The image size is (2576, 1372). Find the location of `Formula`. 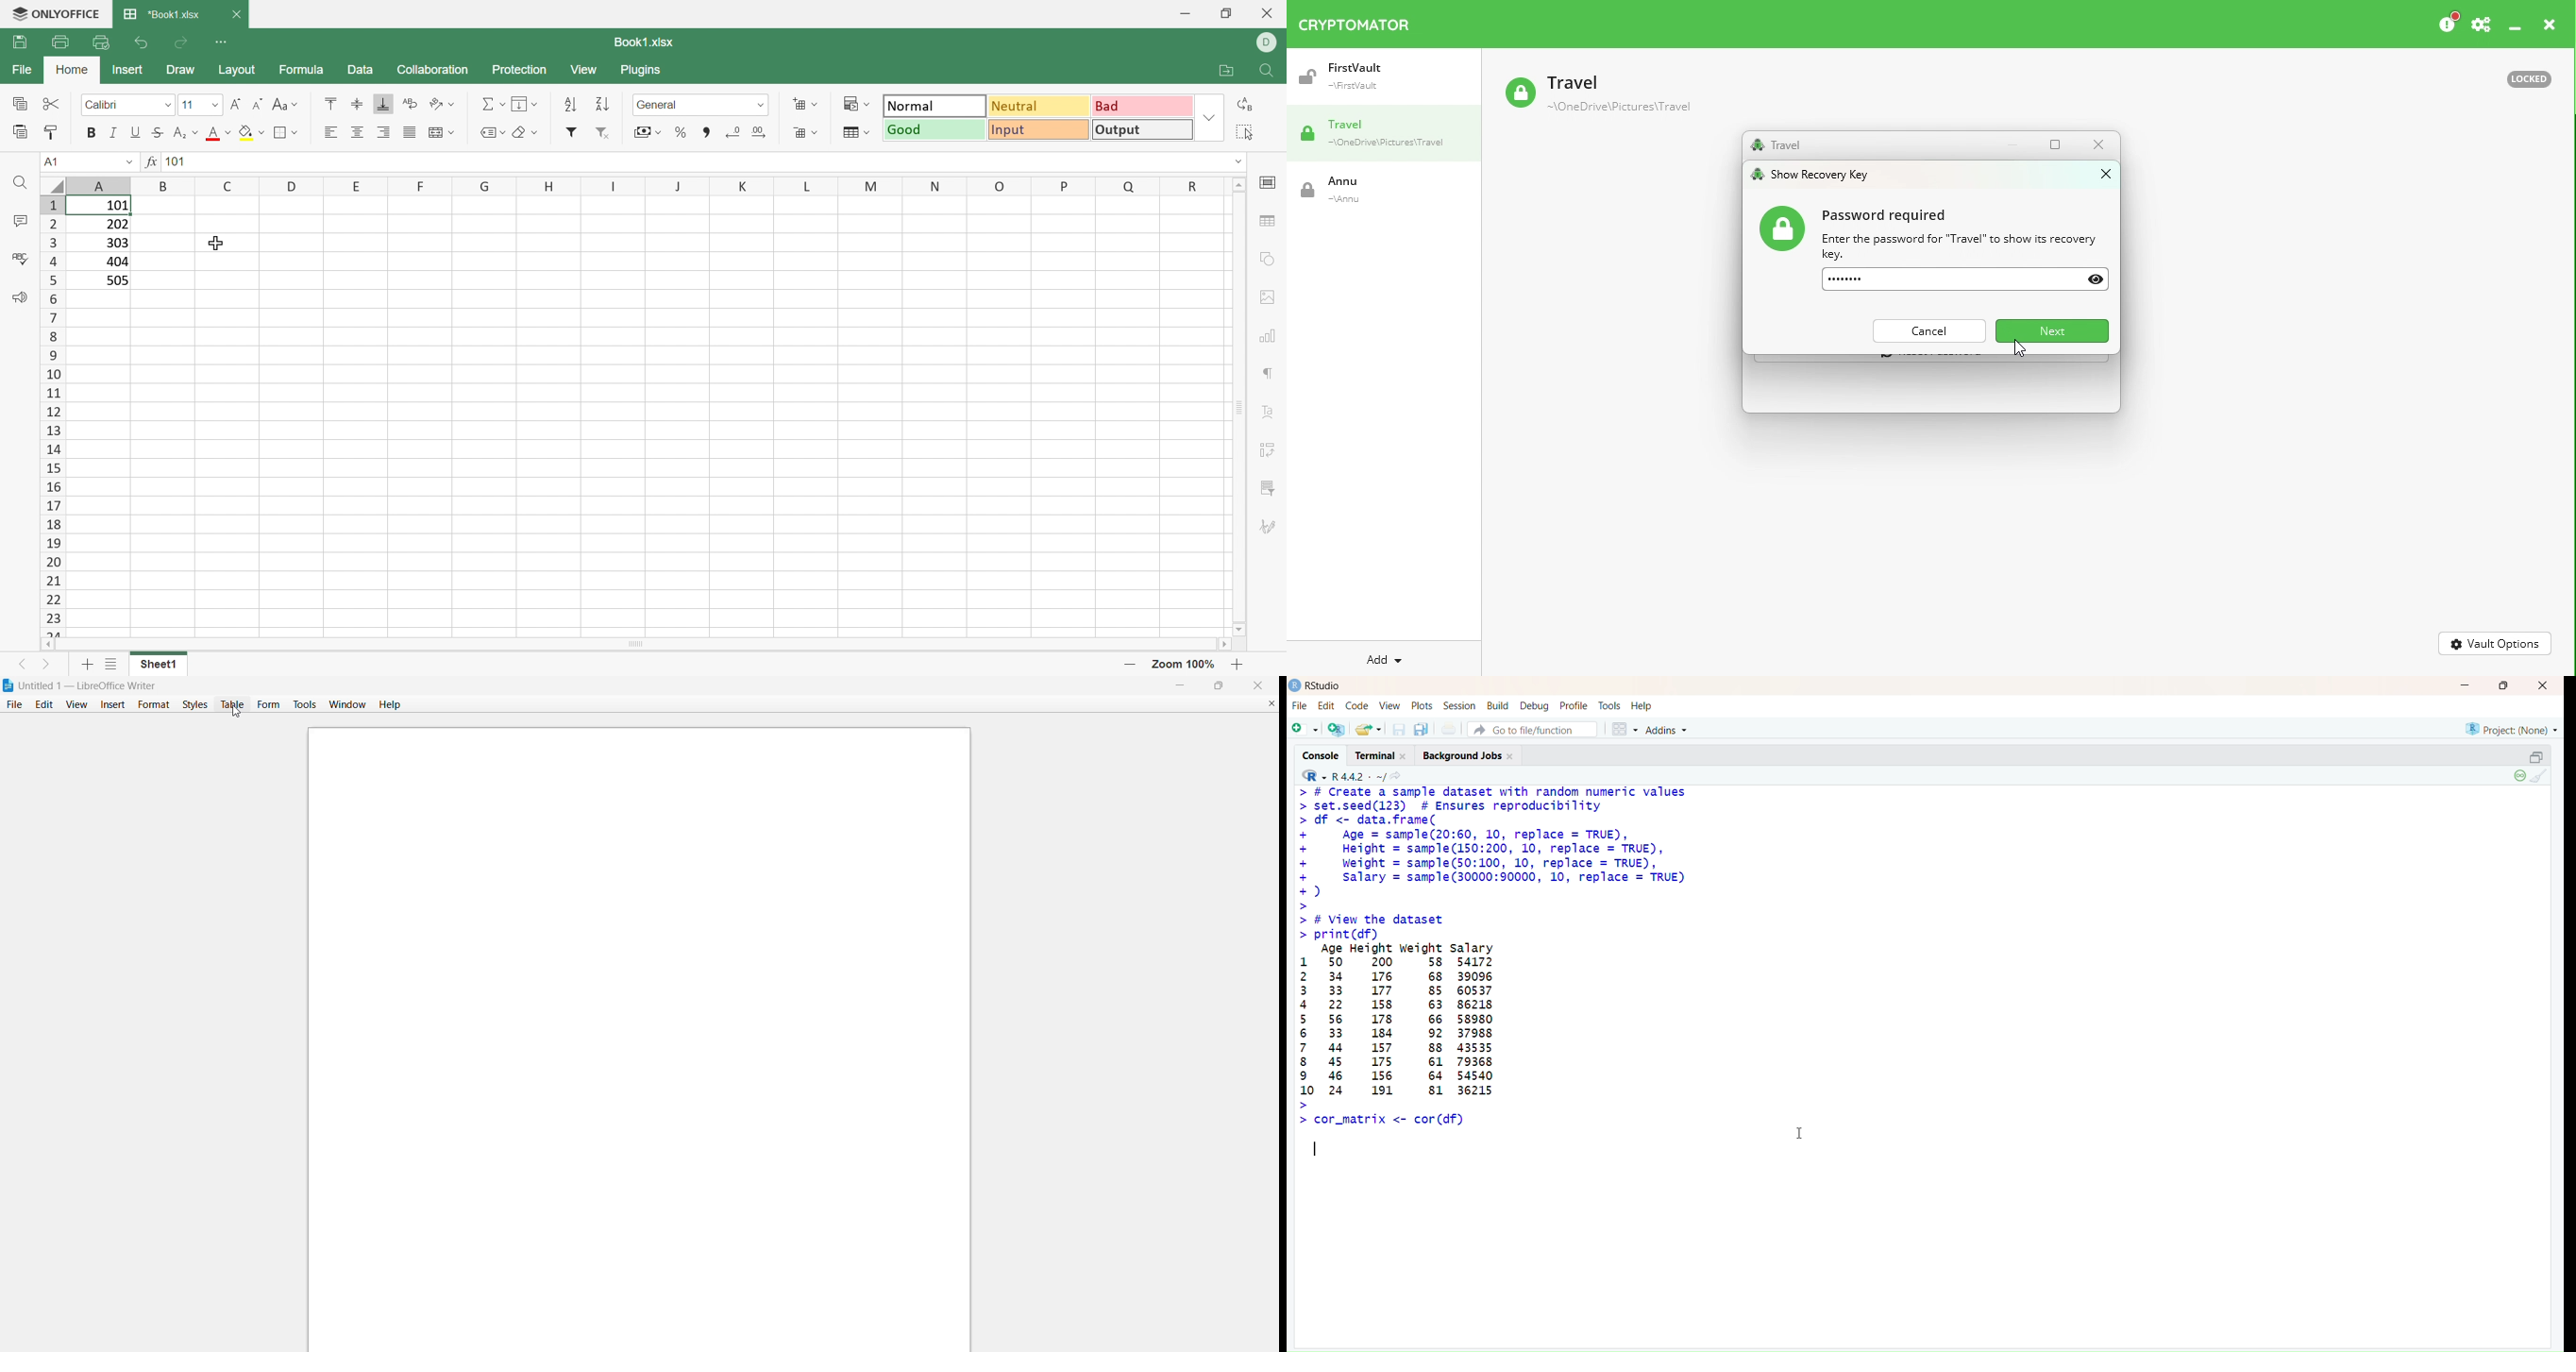

Formula is located at coordinates (302, 68).